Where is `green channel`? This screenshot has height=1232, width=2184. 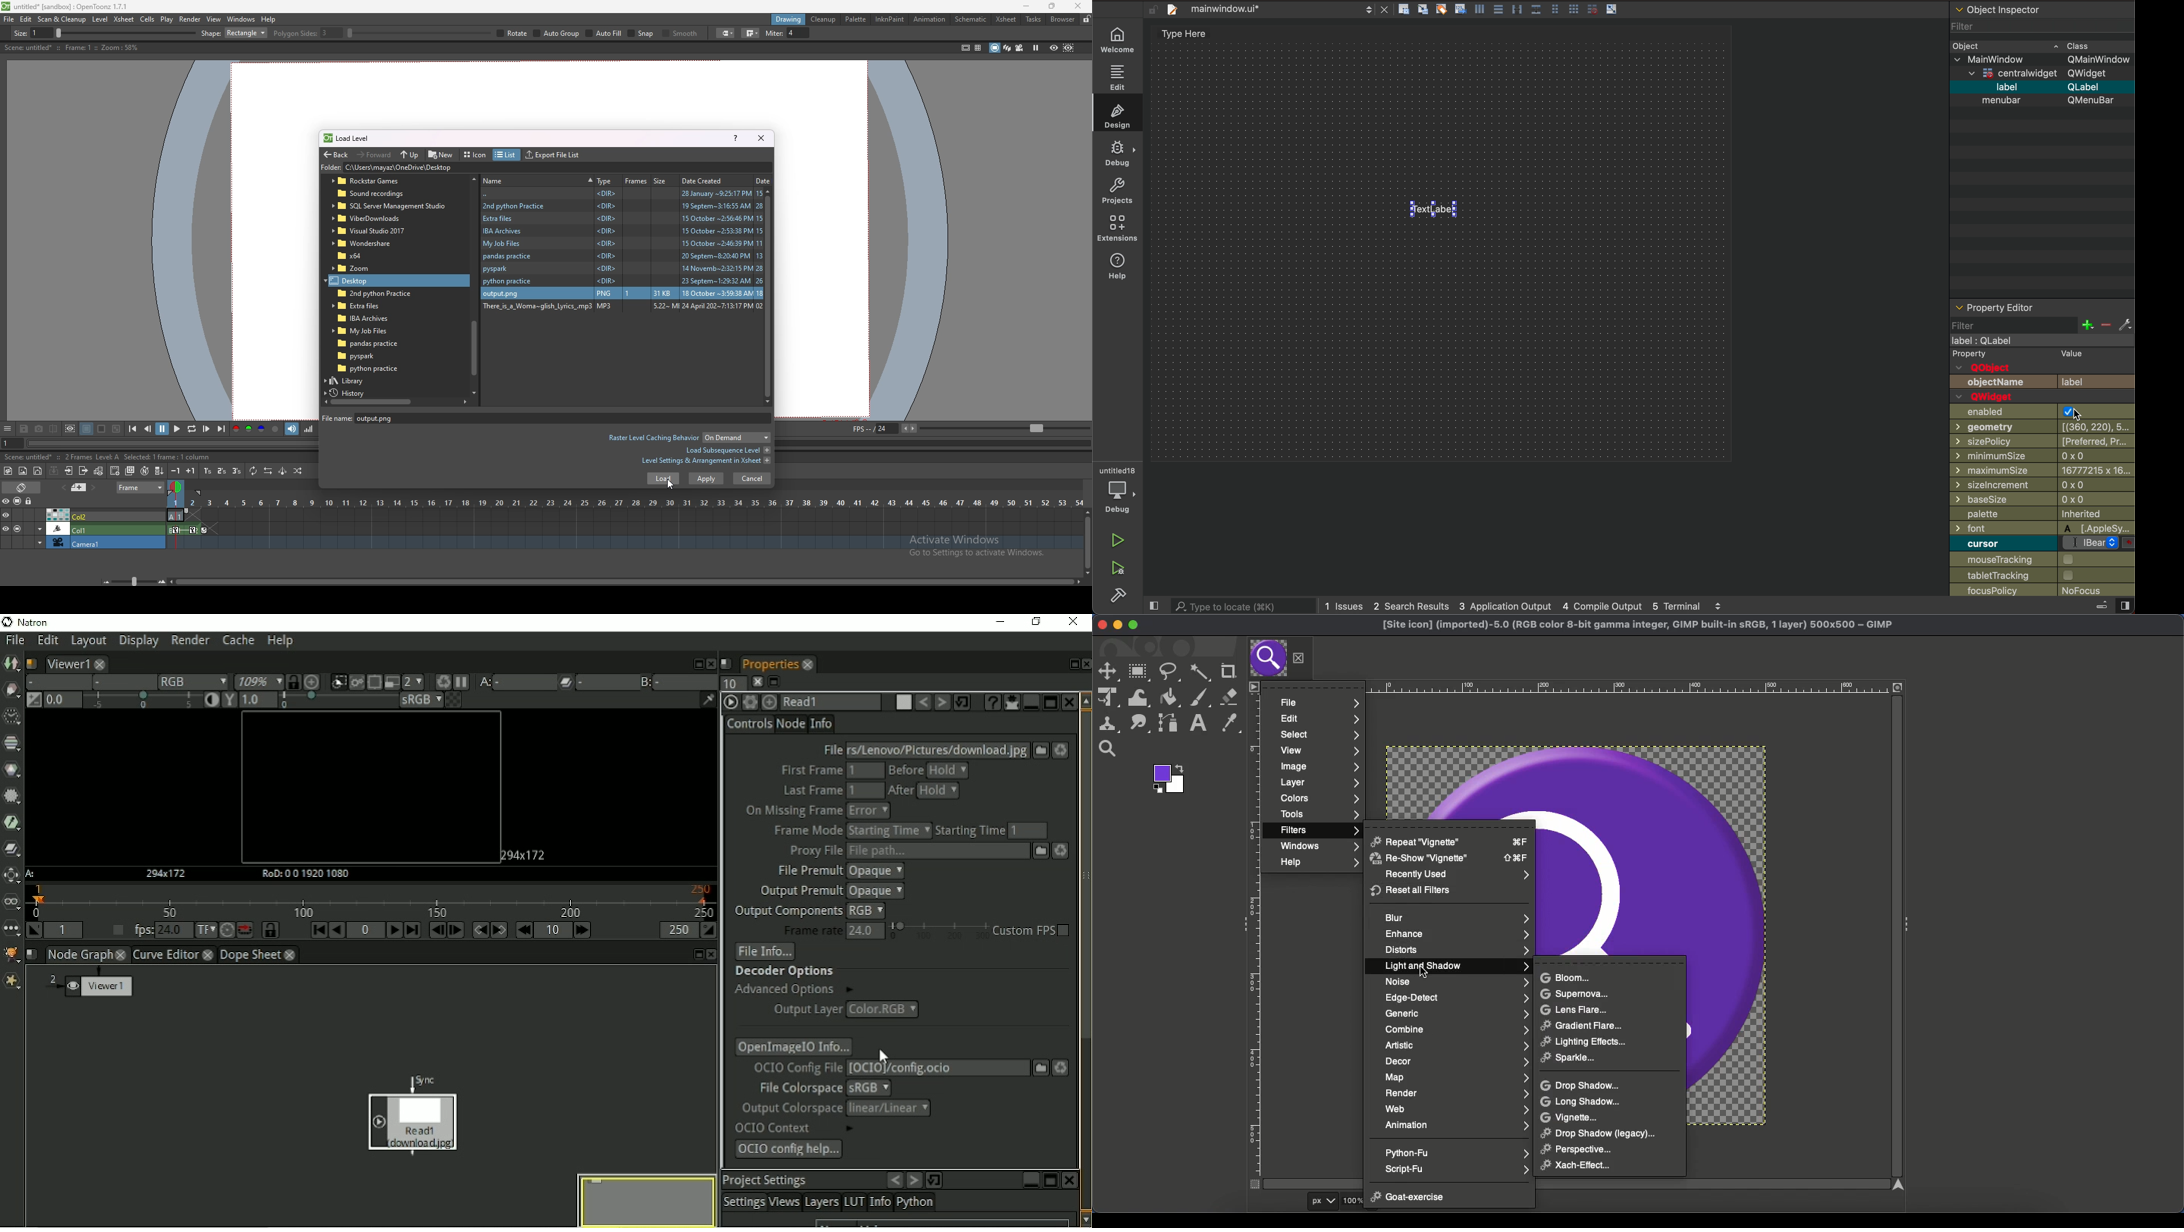
green channel is located at coordinates (248, 430).